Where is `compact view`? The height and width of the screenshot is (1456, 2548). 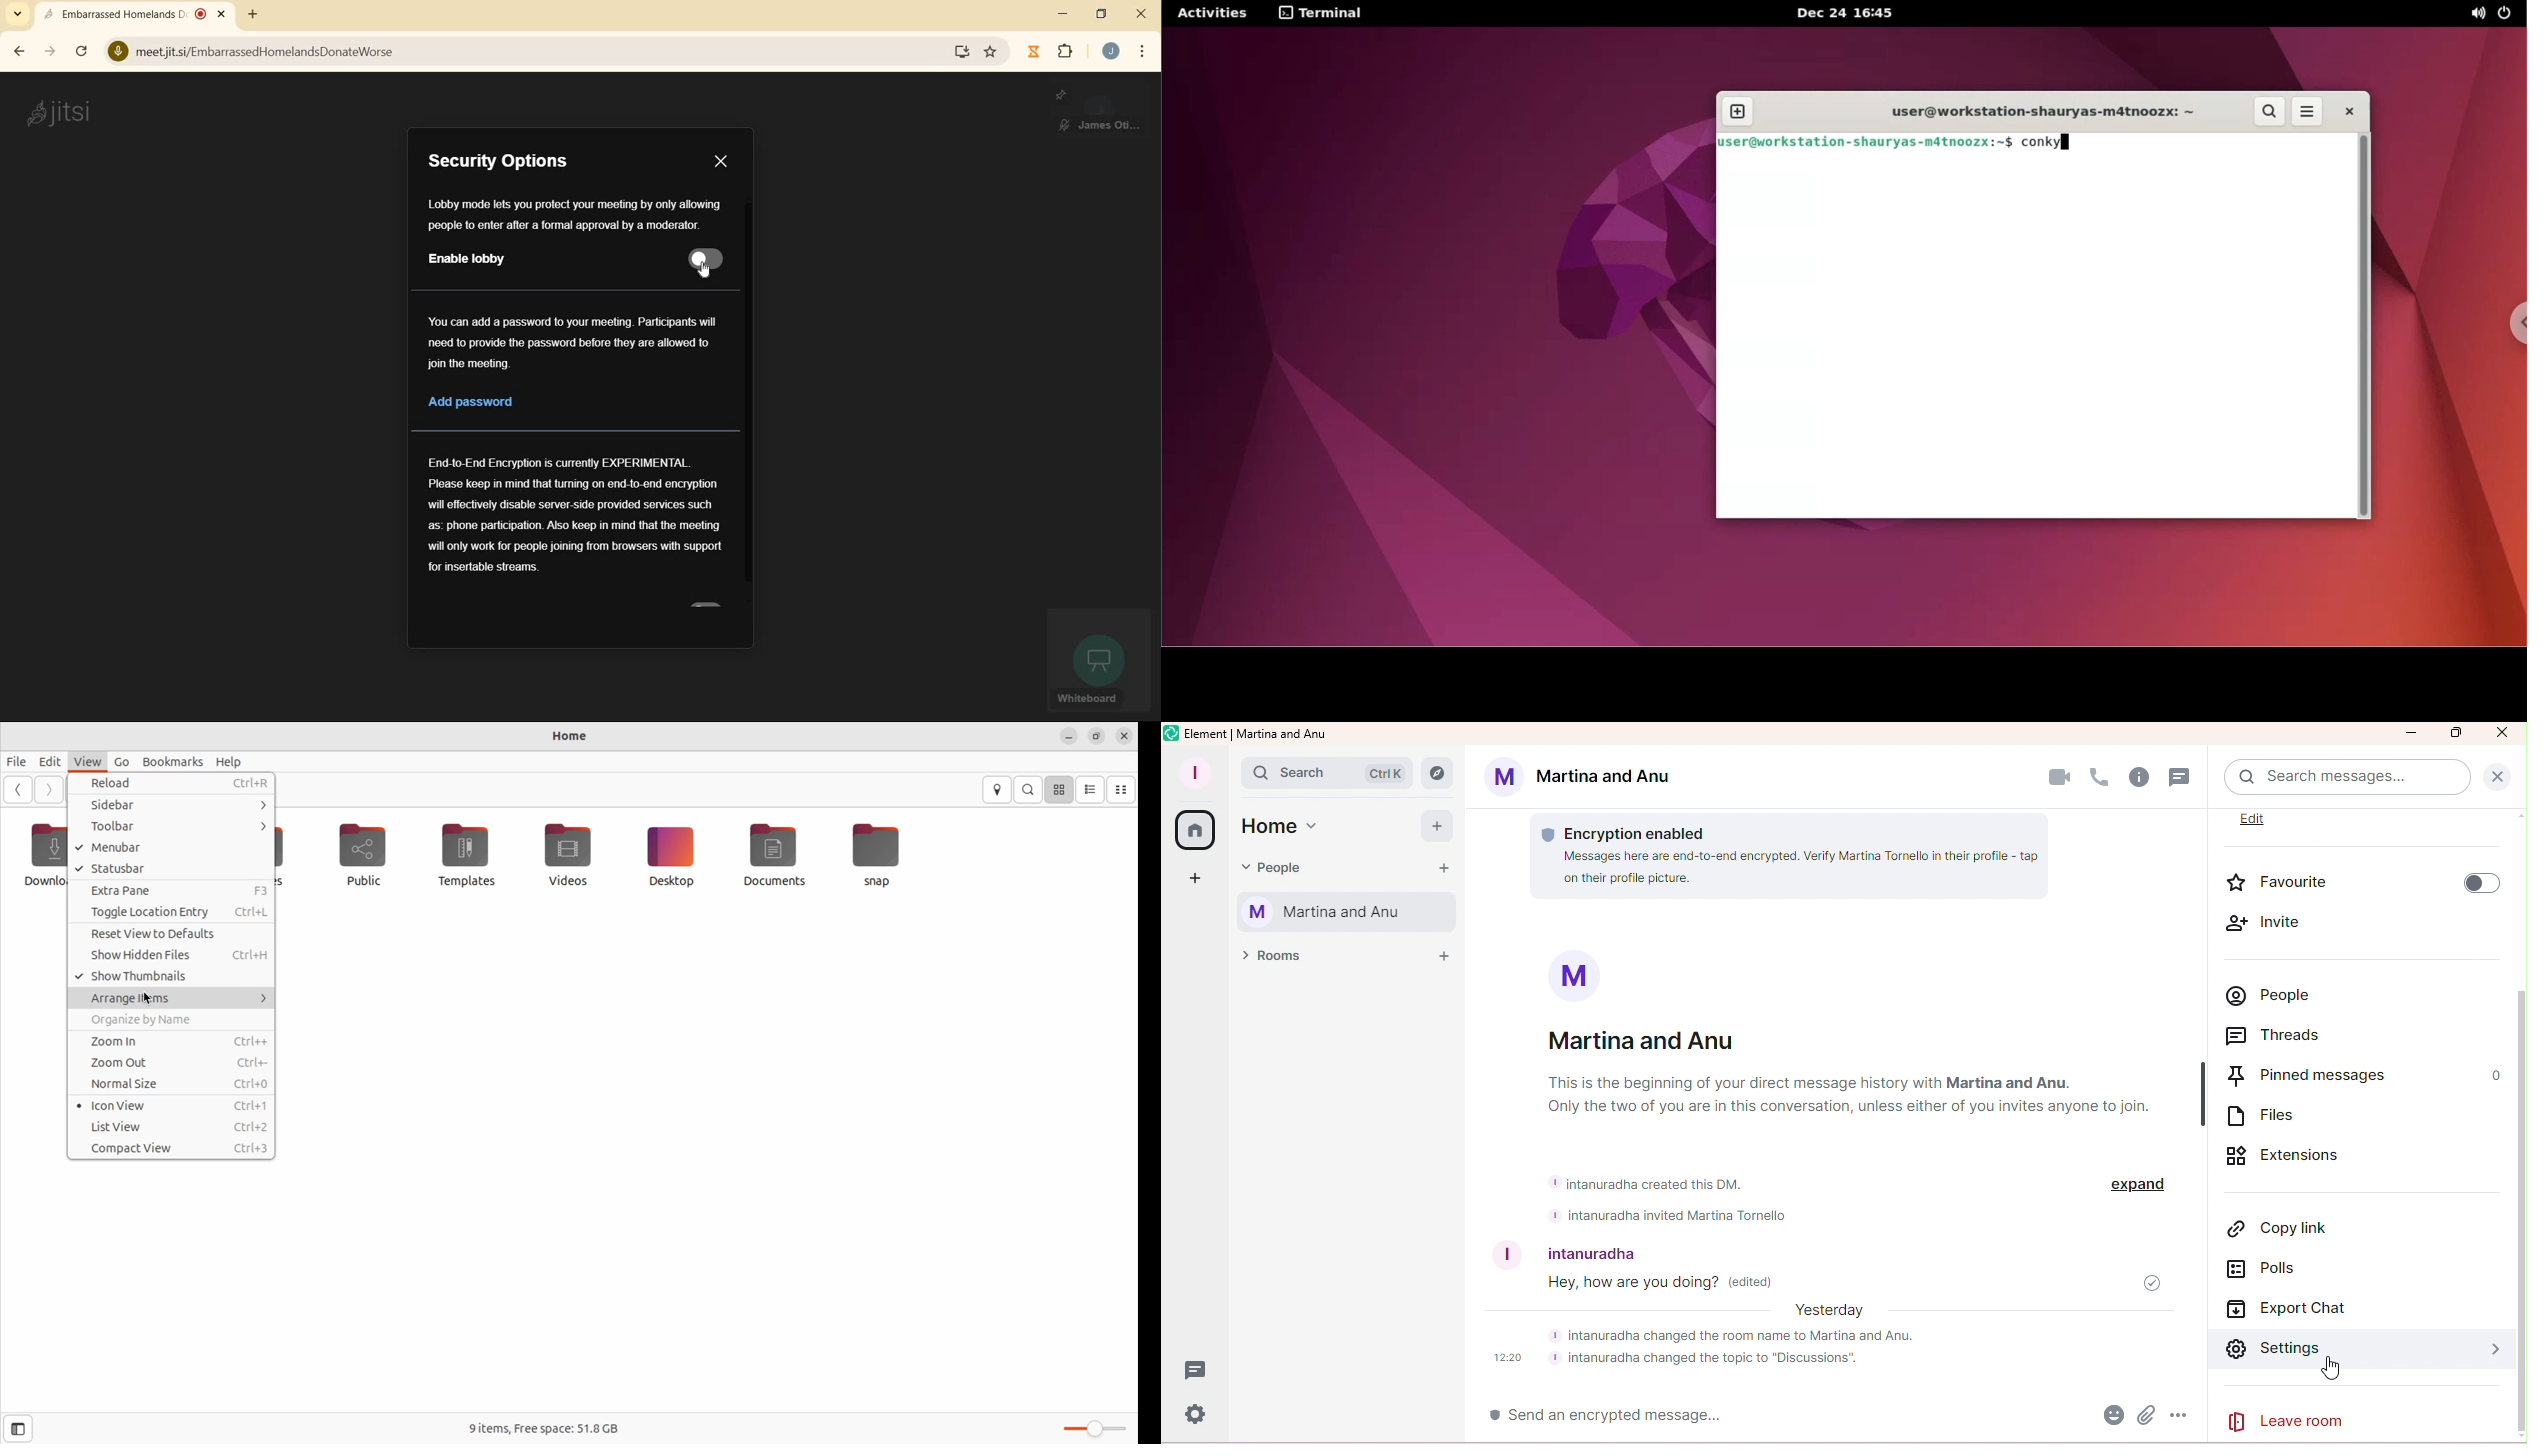 compact view is located at coordinates (1122, 789).